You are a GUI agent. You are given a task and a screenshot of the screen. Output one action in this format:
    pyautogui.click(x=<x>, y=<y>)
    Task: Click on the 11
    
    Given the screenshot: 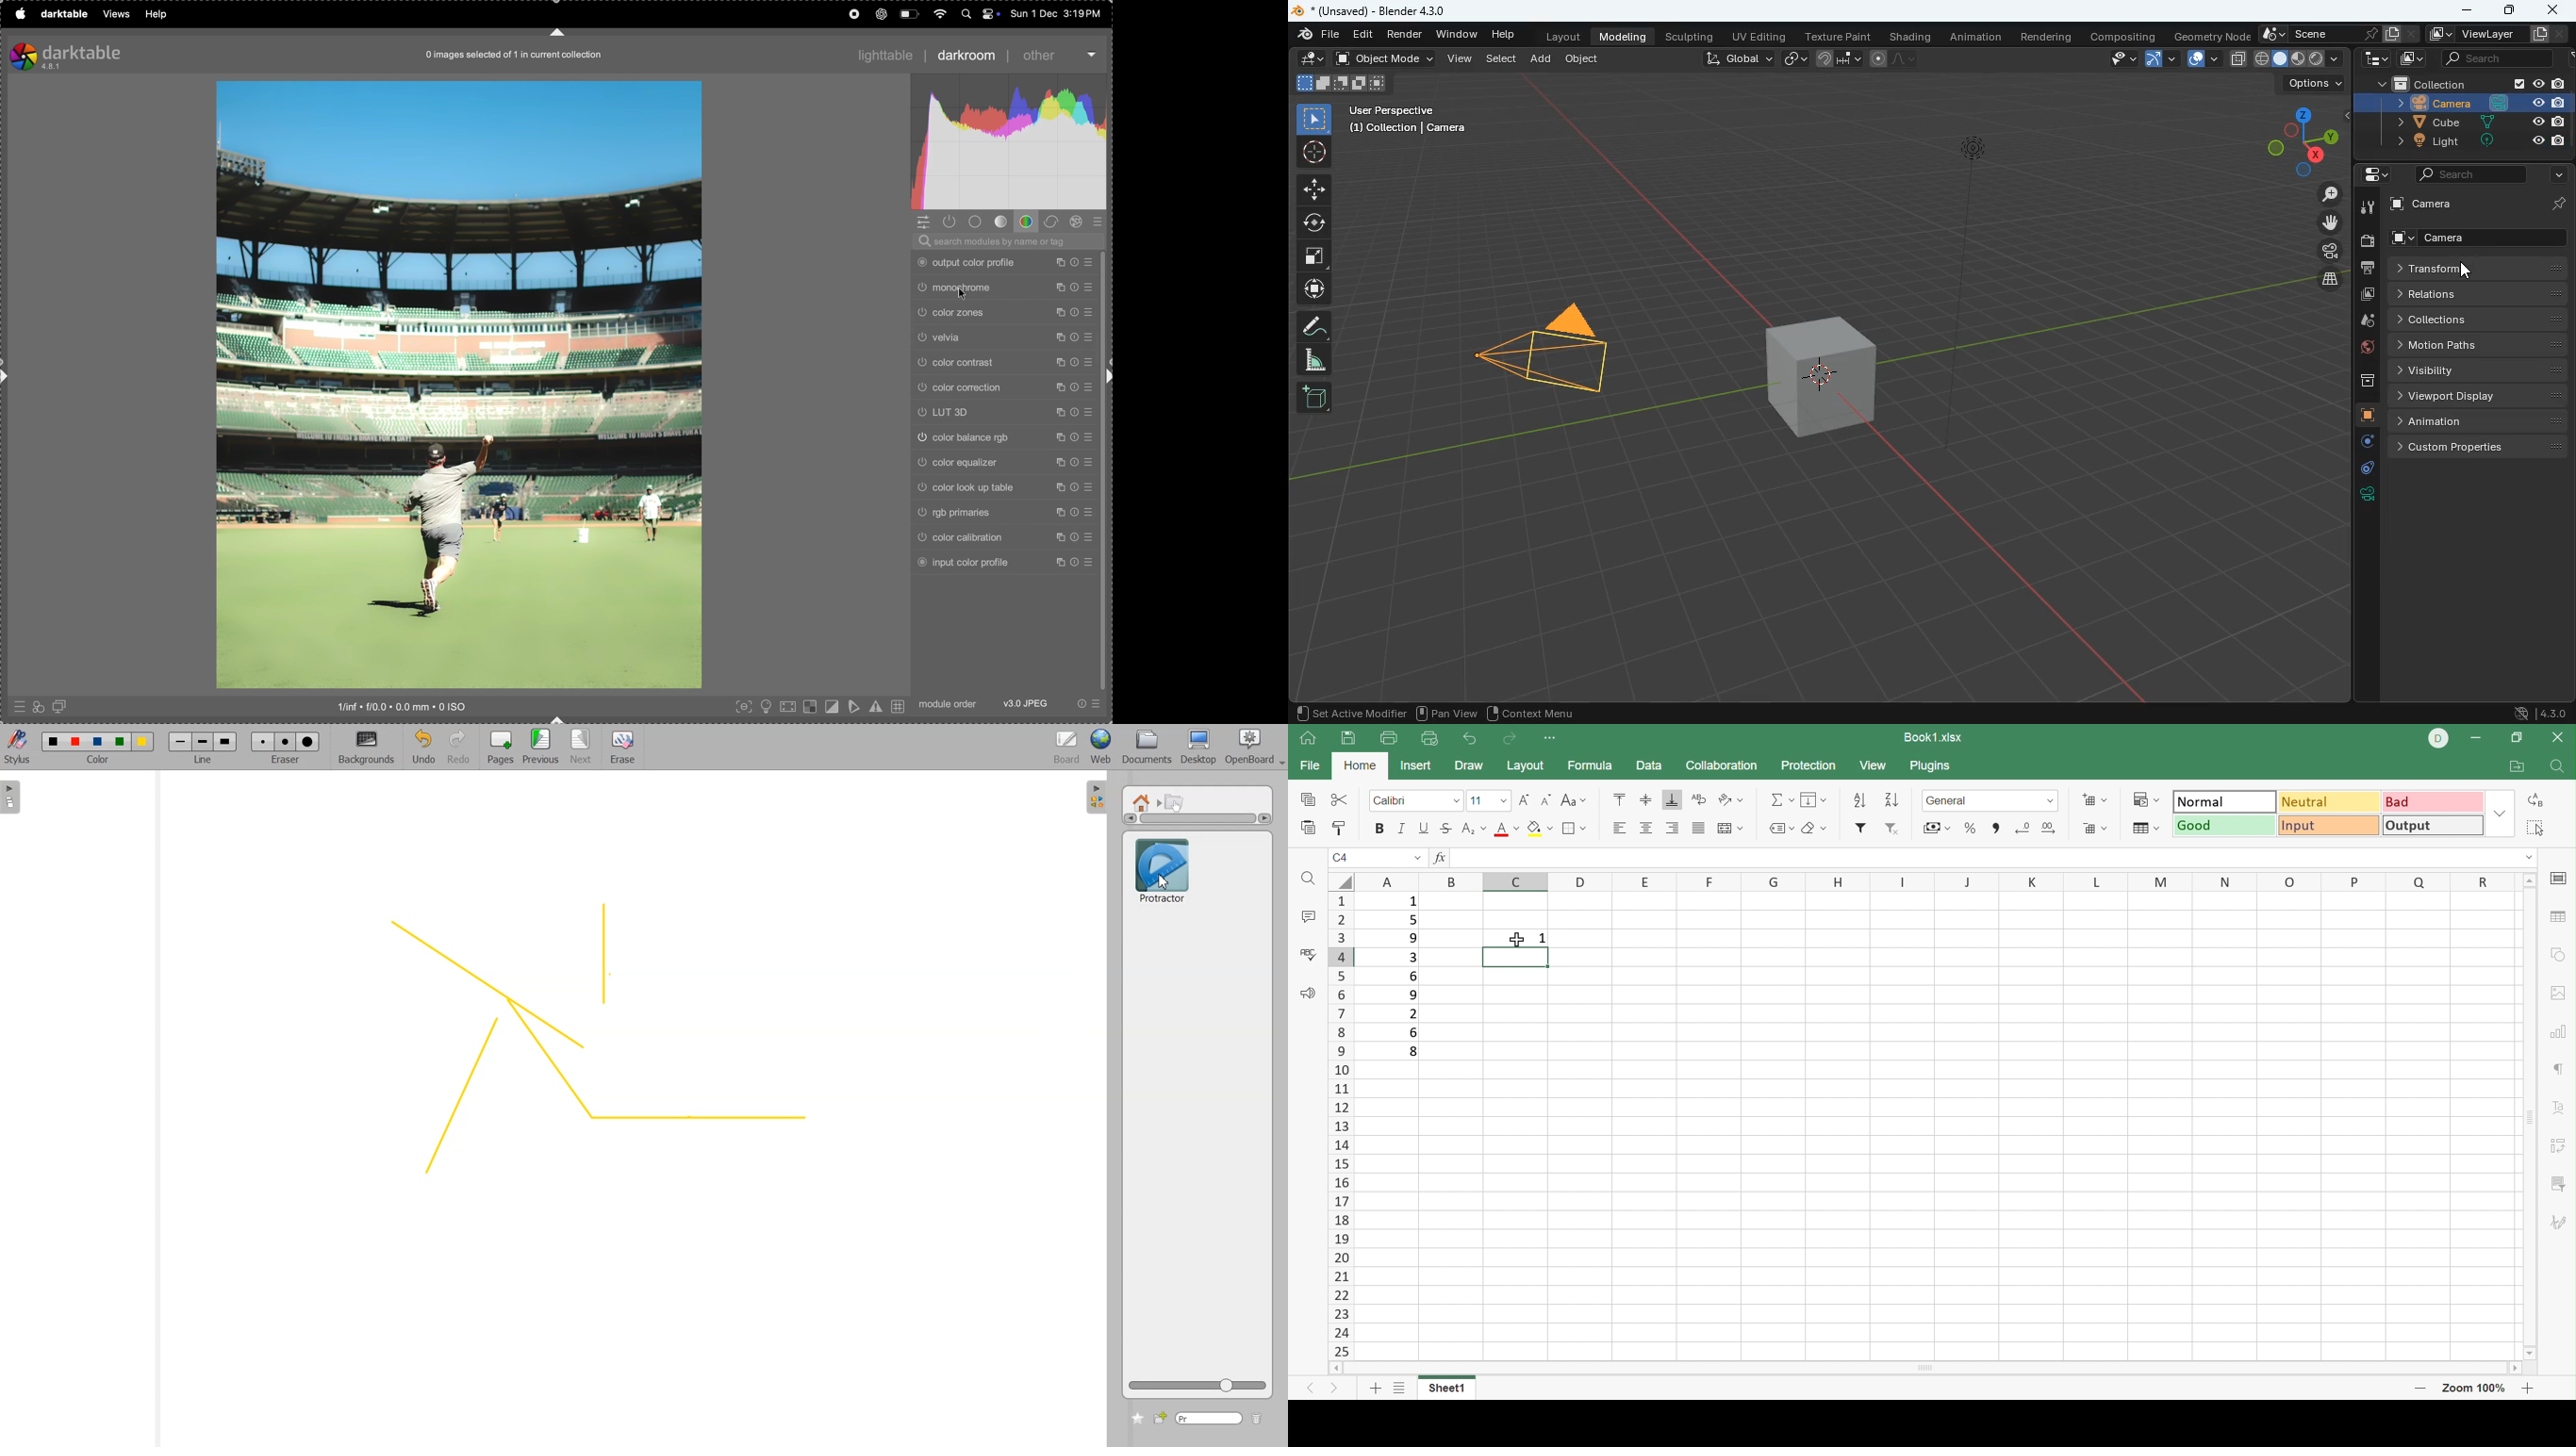 What is the action you would take?
    pyautogui.click(x=1477, y=801)
    